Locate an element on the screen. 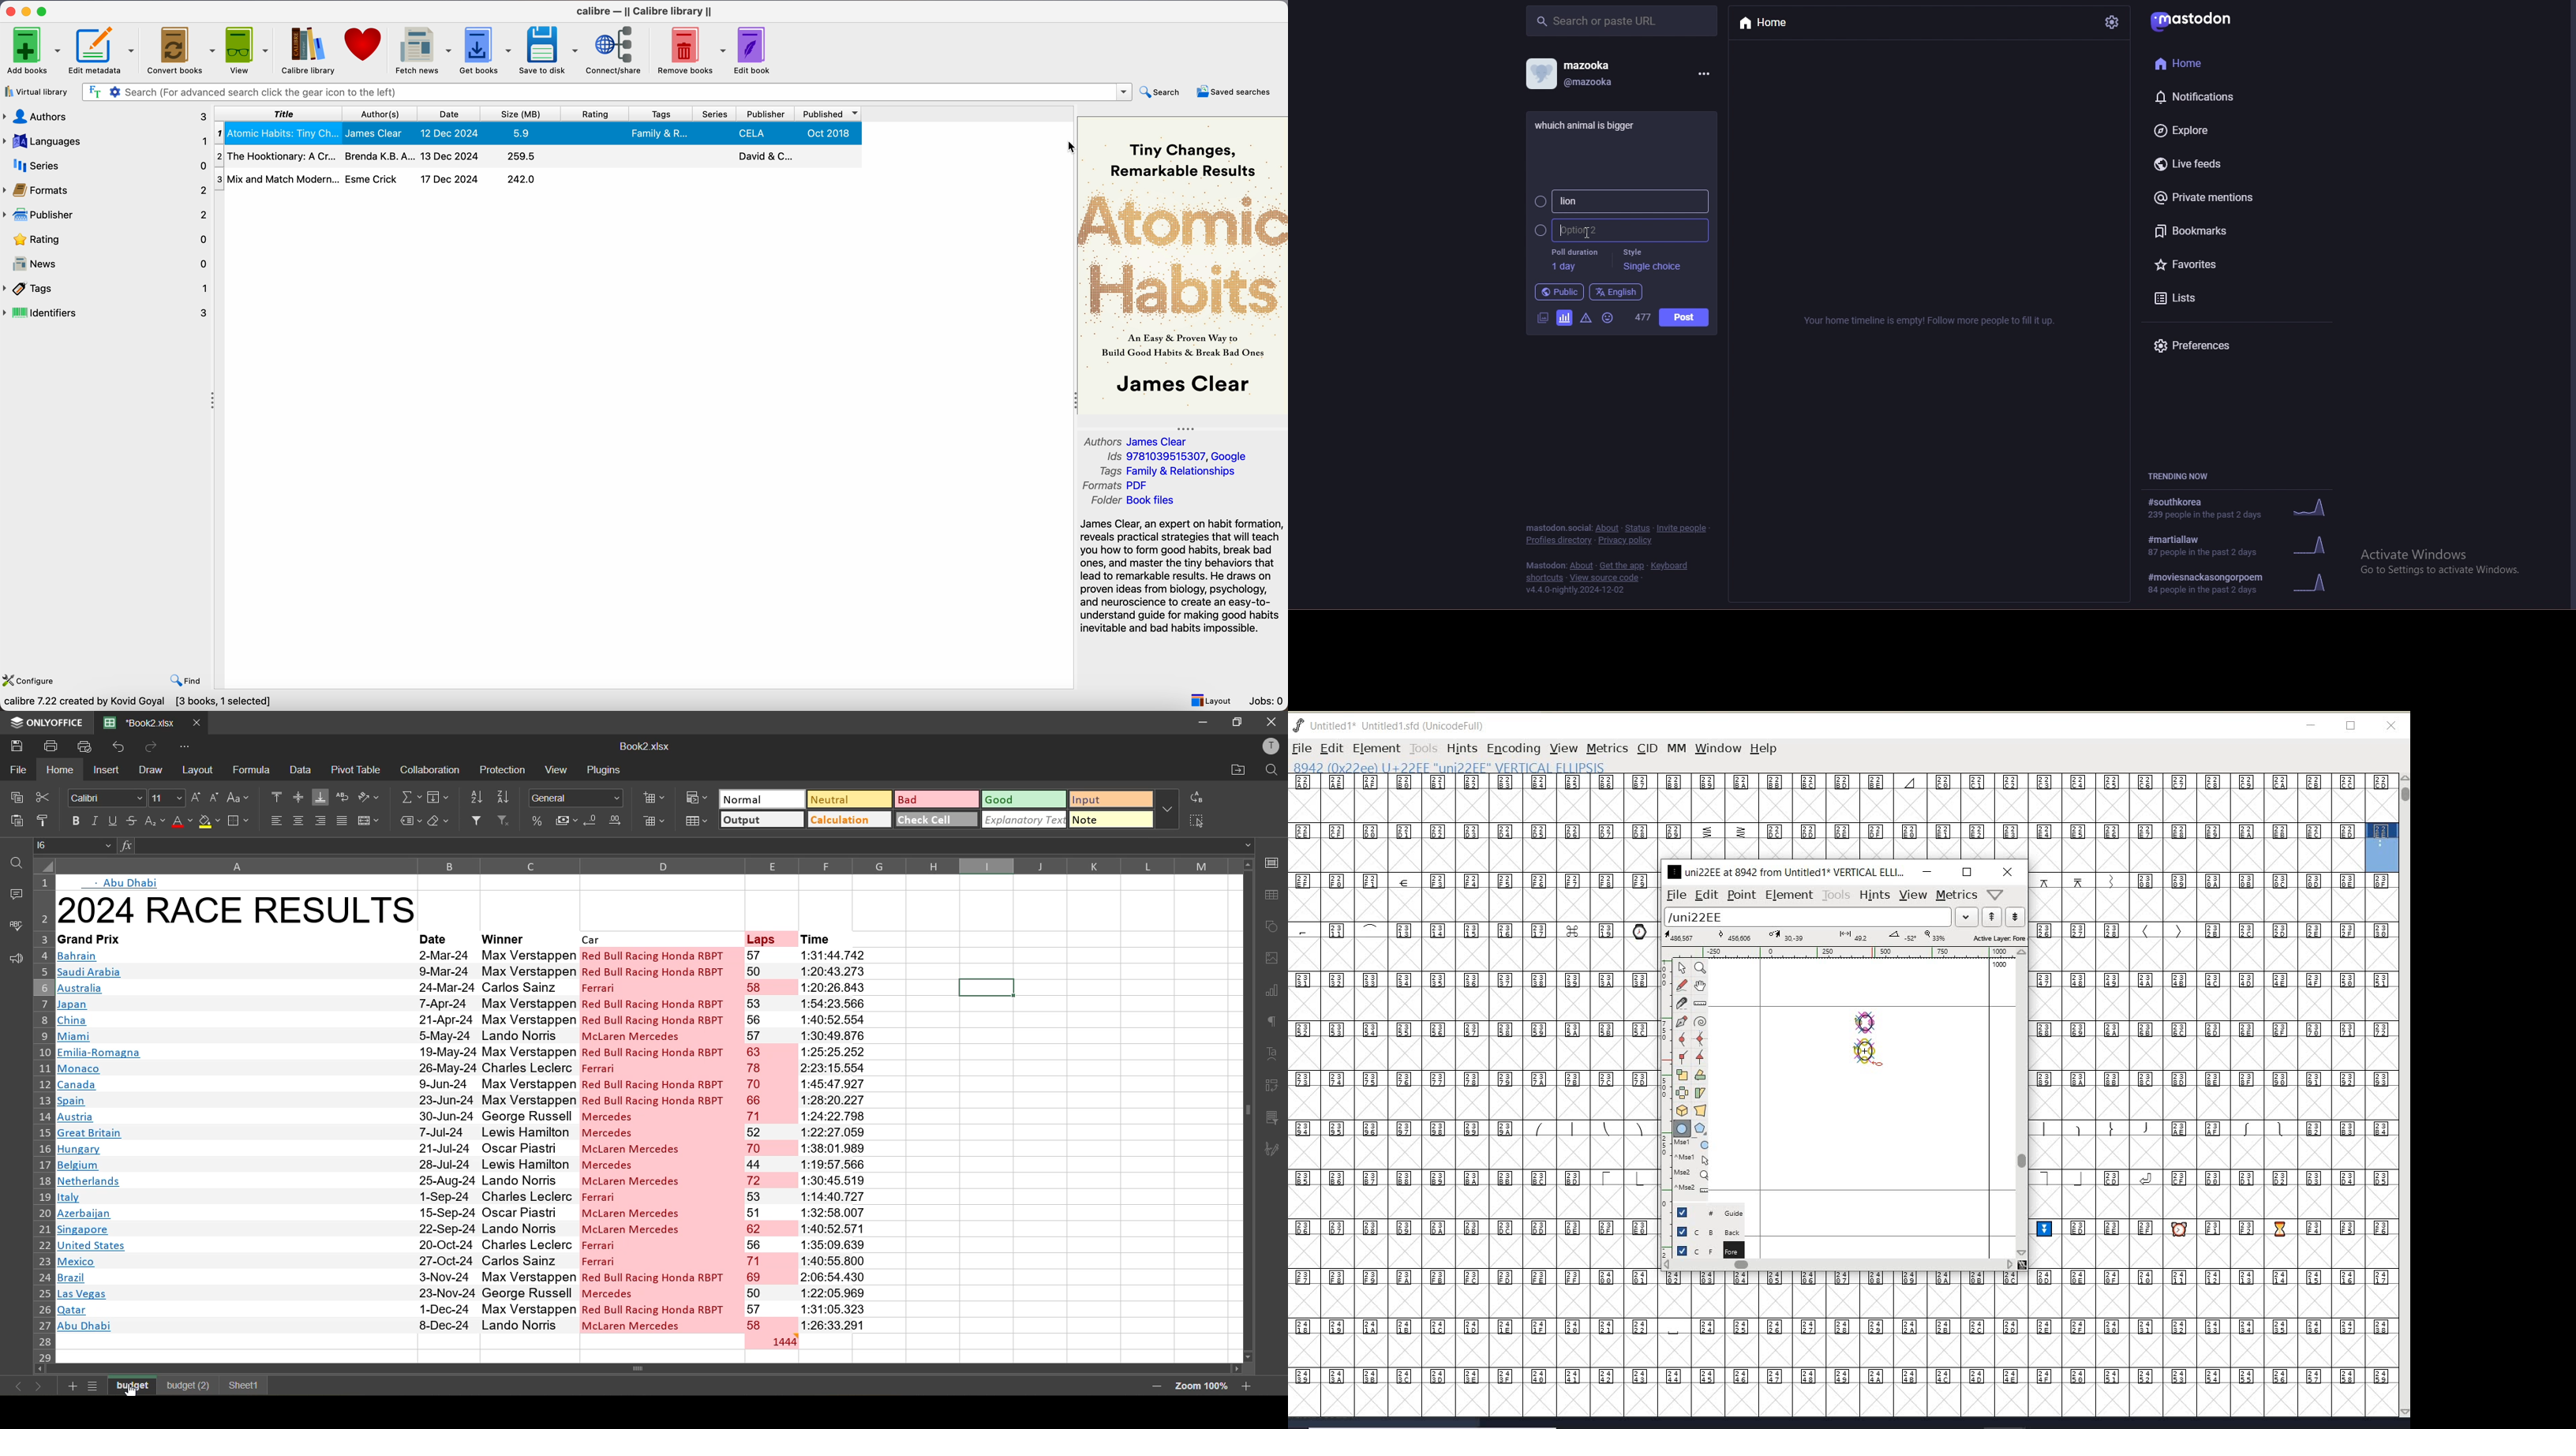  Tags Family & Relationships is located at coordinates (1169, 471).